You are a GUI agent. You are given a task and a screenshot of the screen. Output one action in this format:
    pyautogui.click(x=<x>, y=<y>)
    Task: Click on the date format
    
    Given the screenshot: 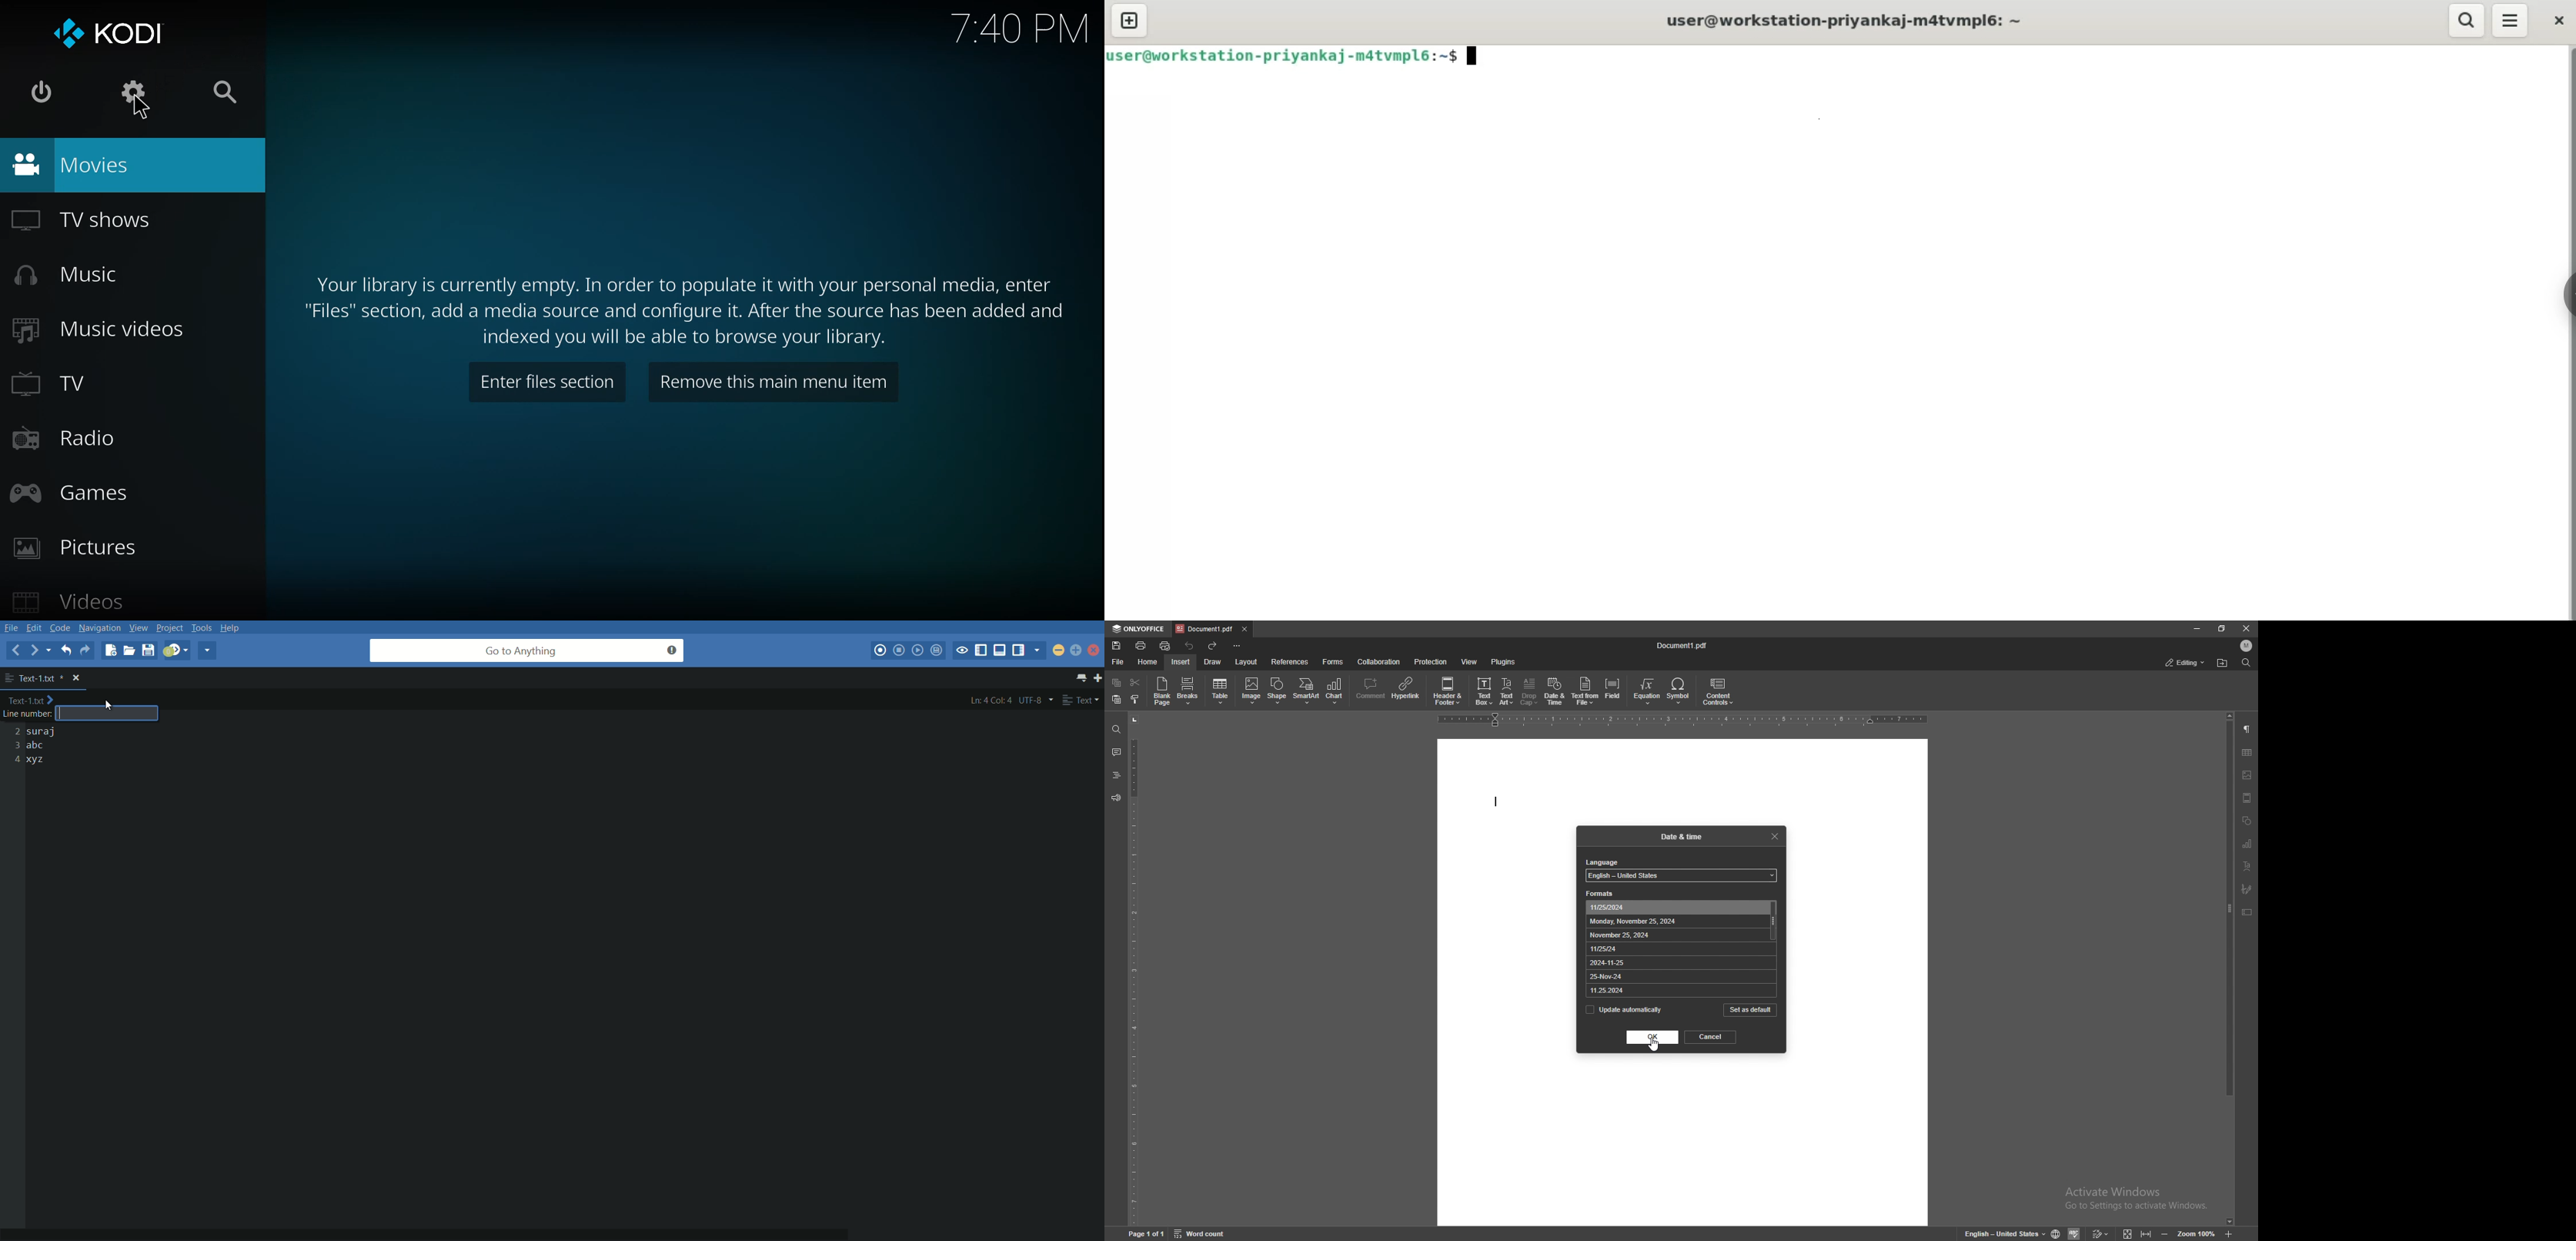 What is the action you would take?
    pyautogui.click(x=1617, y=990)
    